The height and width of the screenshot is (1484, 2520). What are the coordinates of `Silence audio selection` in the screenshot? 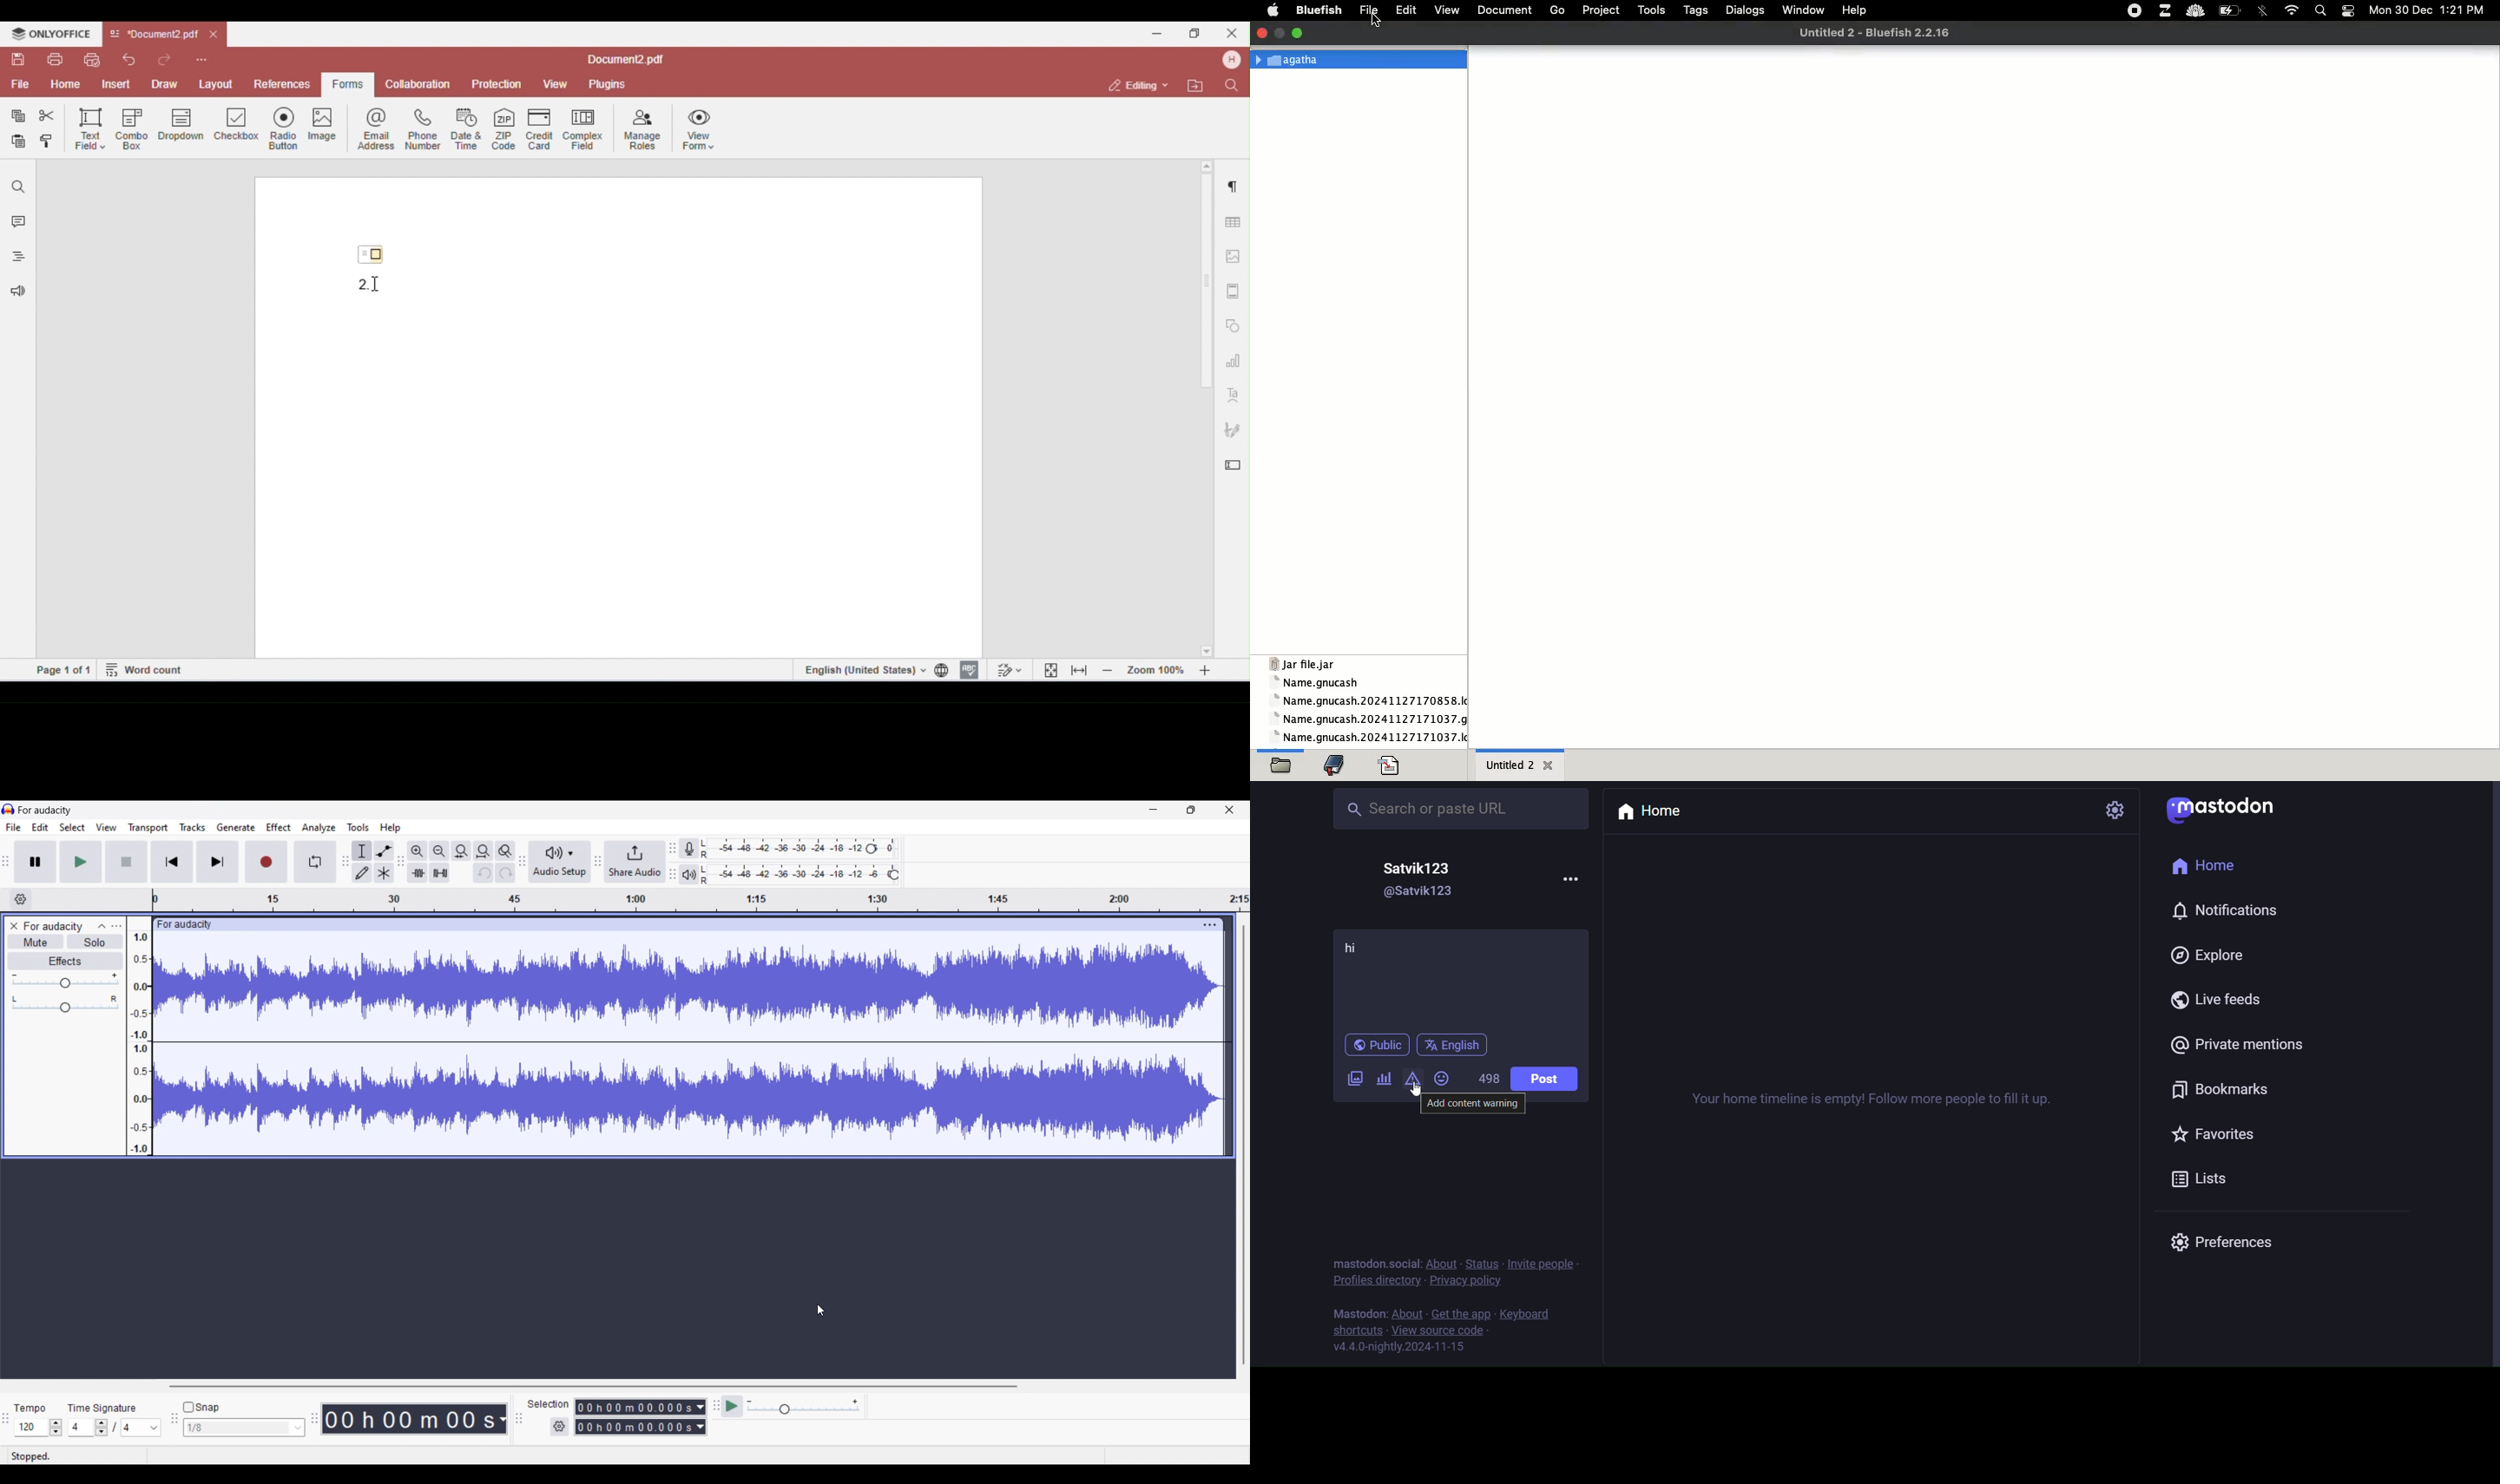 It's located at (440, 873).